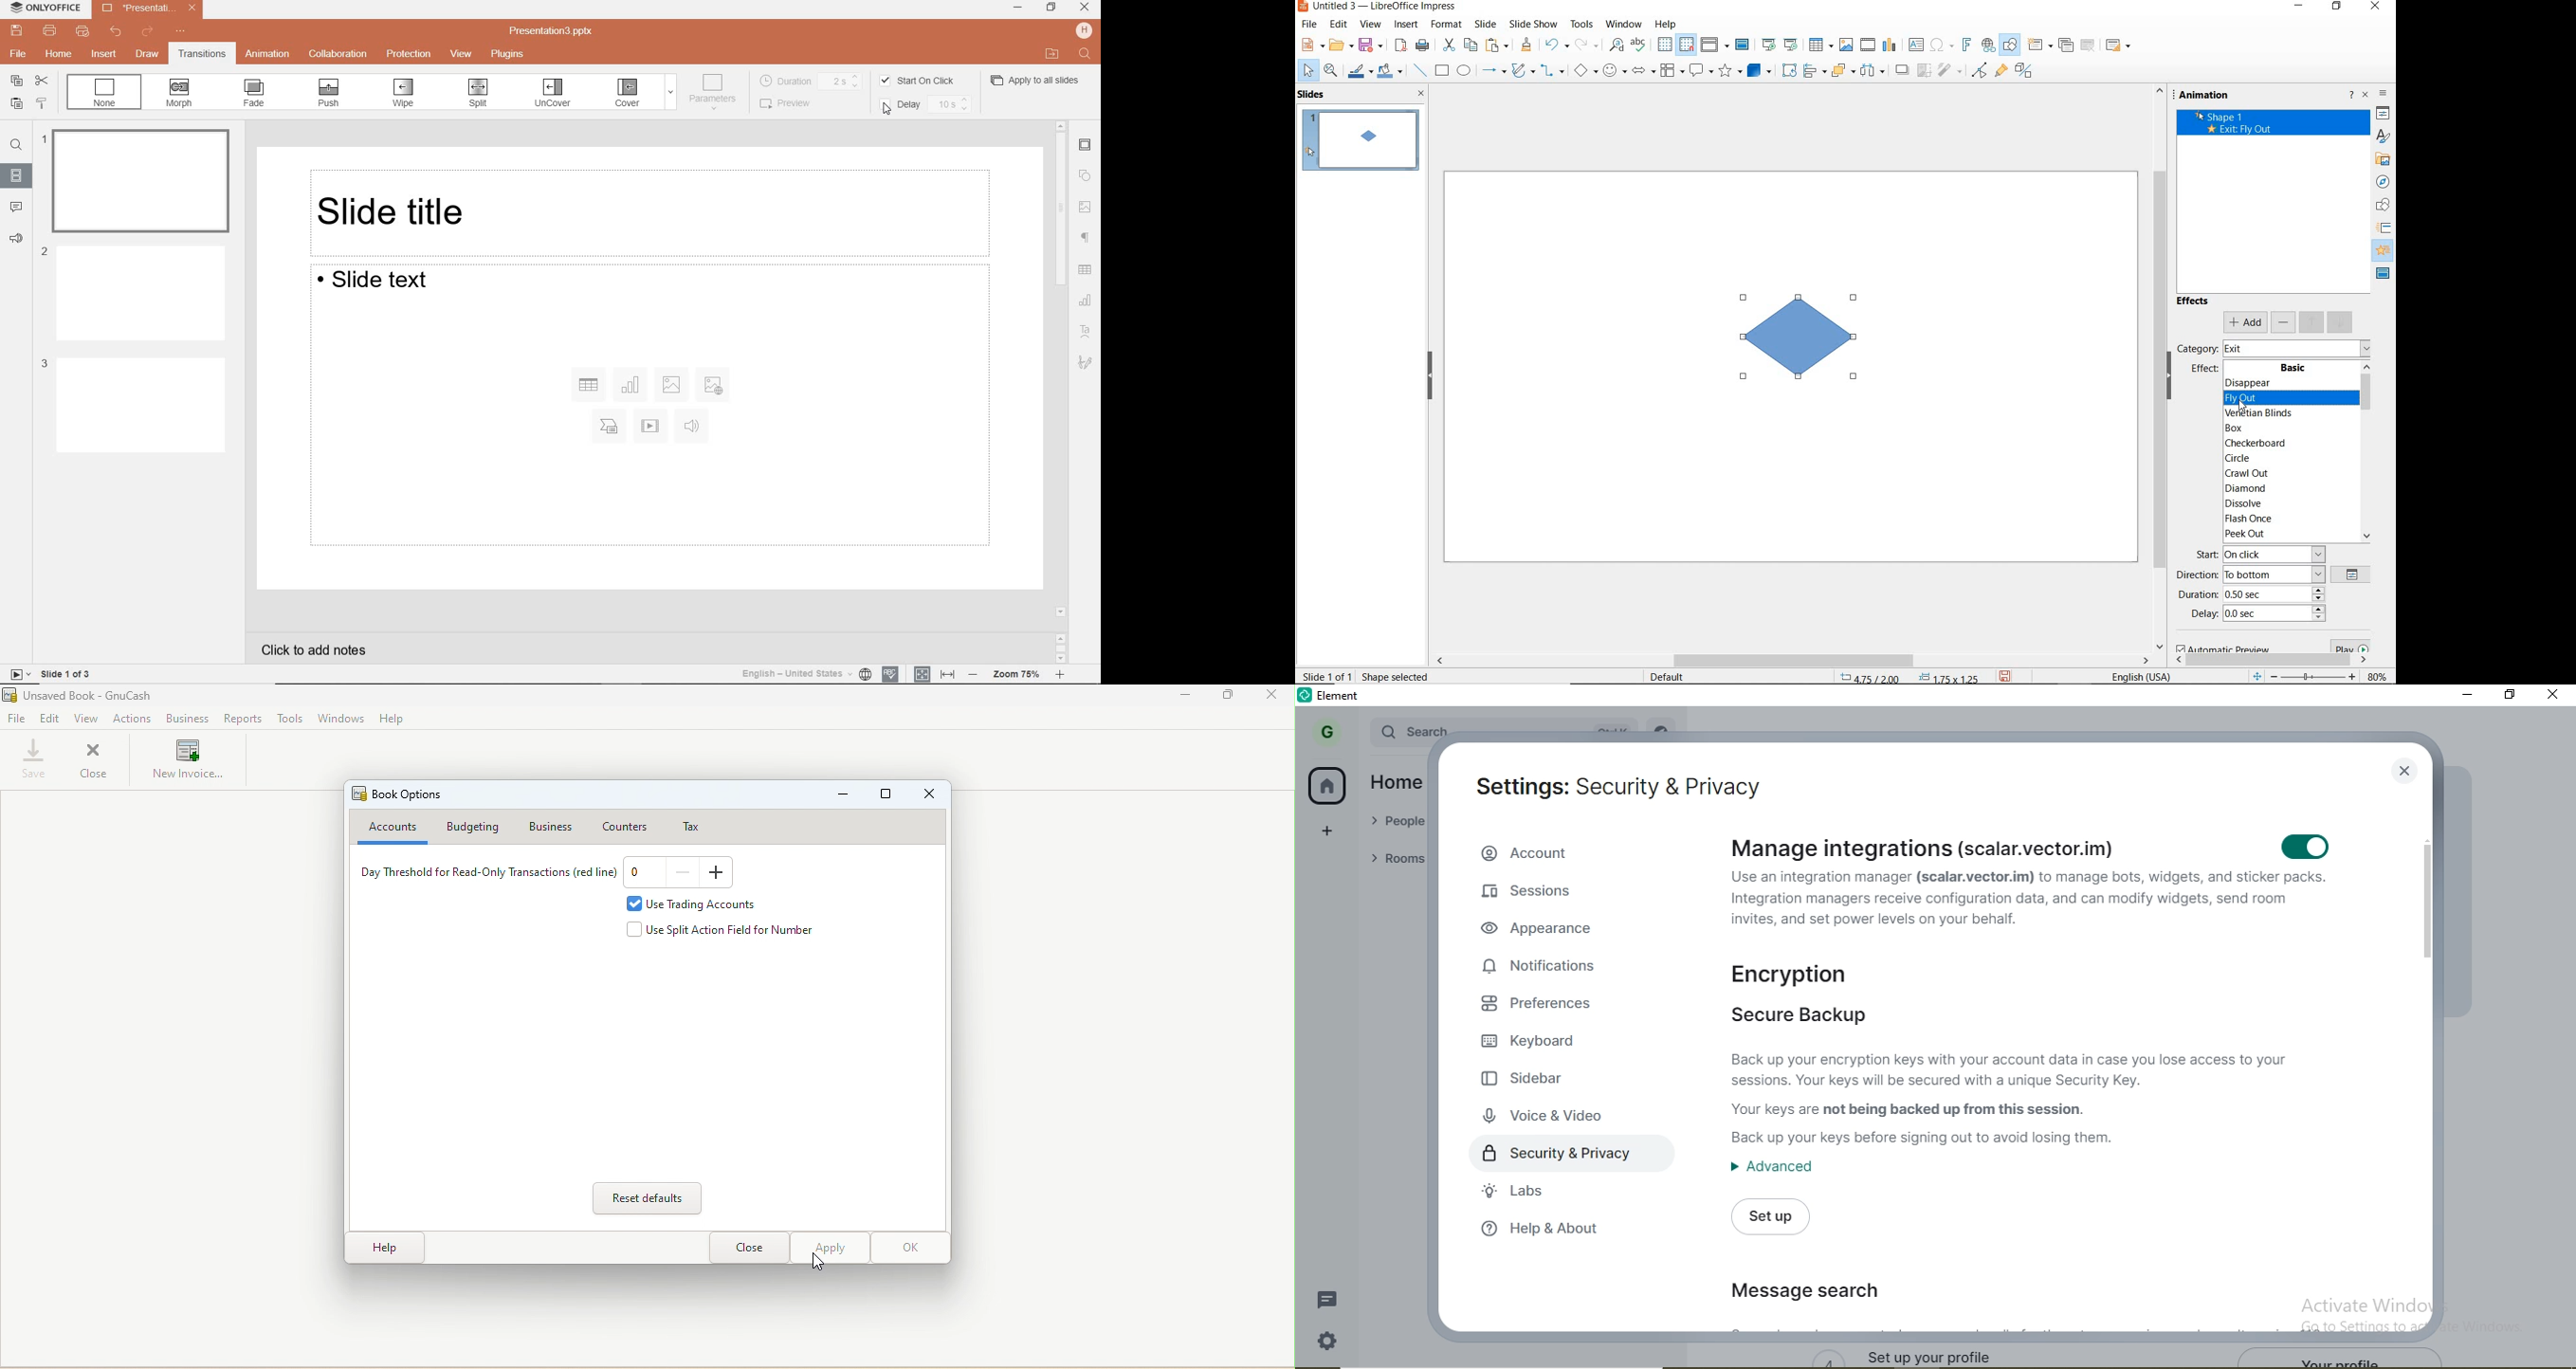 This screenshot has height=1372, width=2576. What do you see at coordinates (1980, 71) in the screenshot?
I see `toggle point edit mode` at bounding box center [1980, 71].